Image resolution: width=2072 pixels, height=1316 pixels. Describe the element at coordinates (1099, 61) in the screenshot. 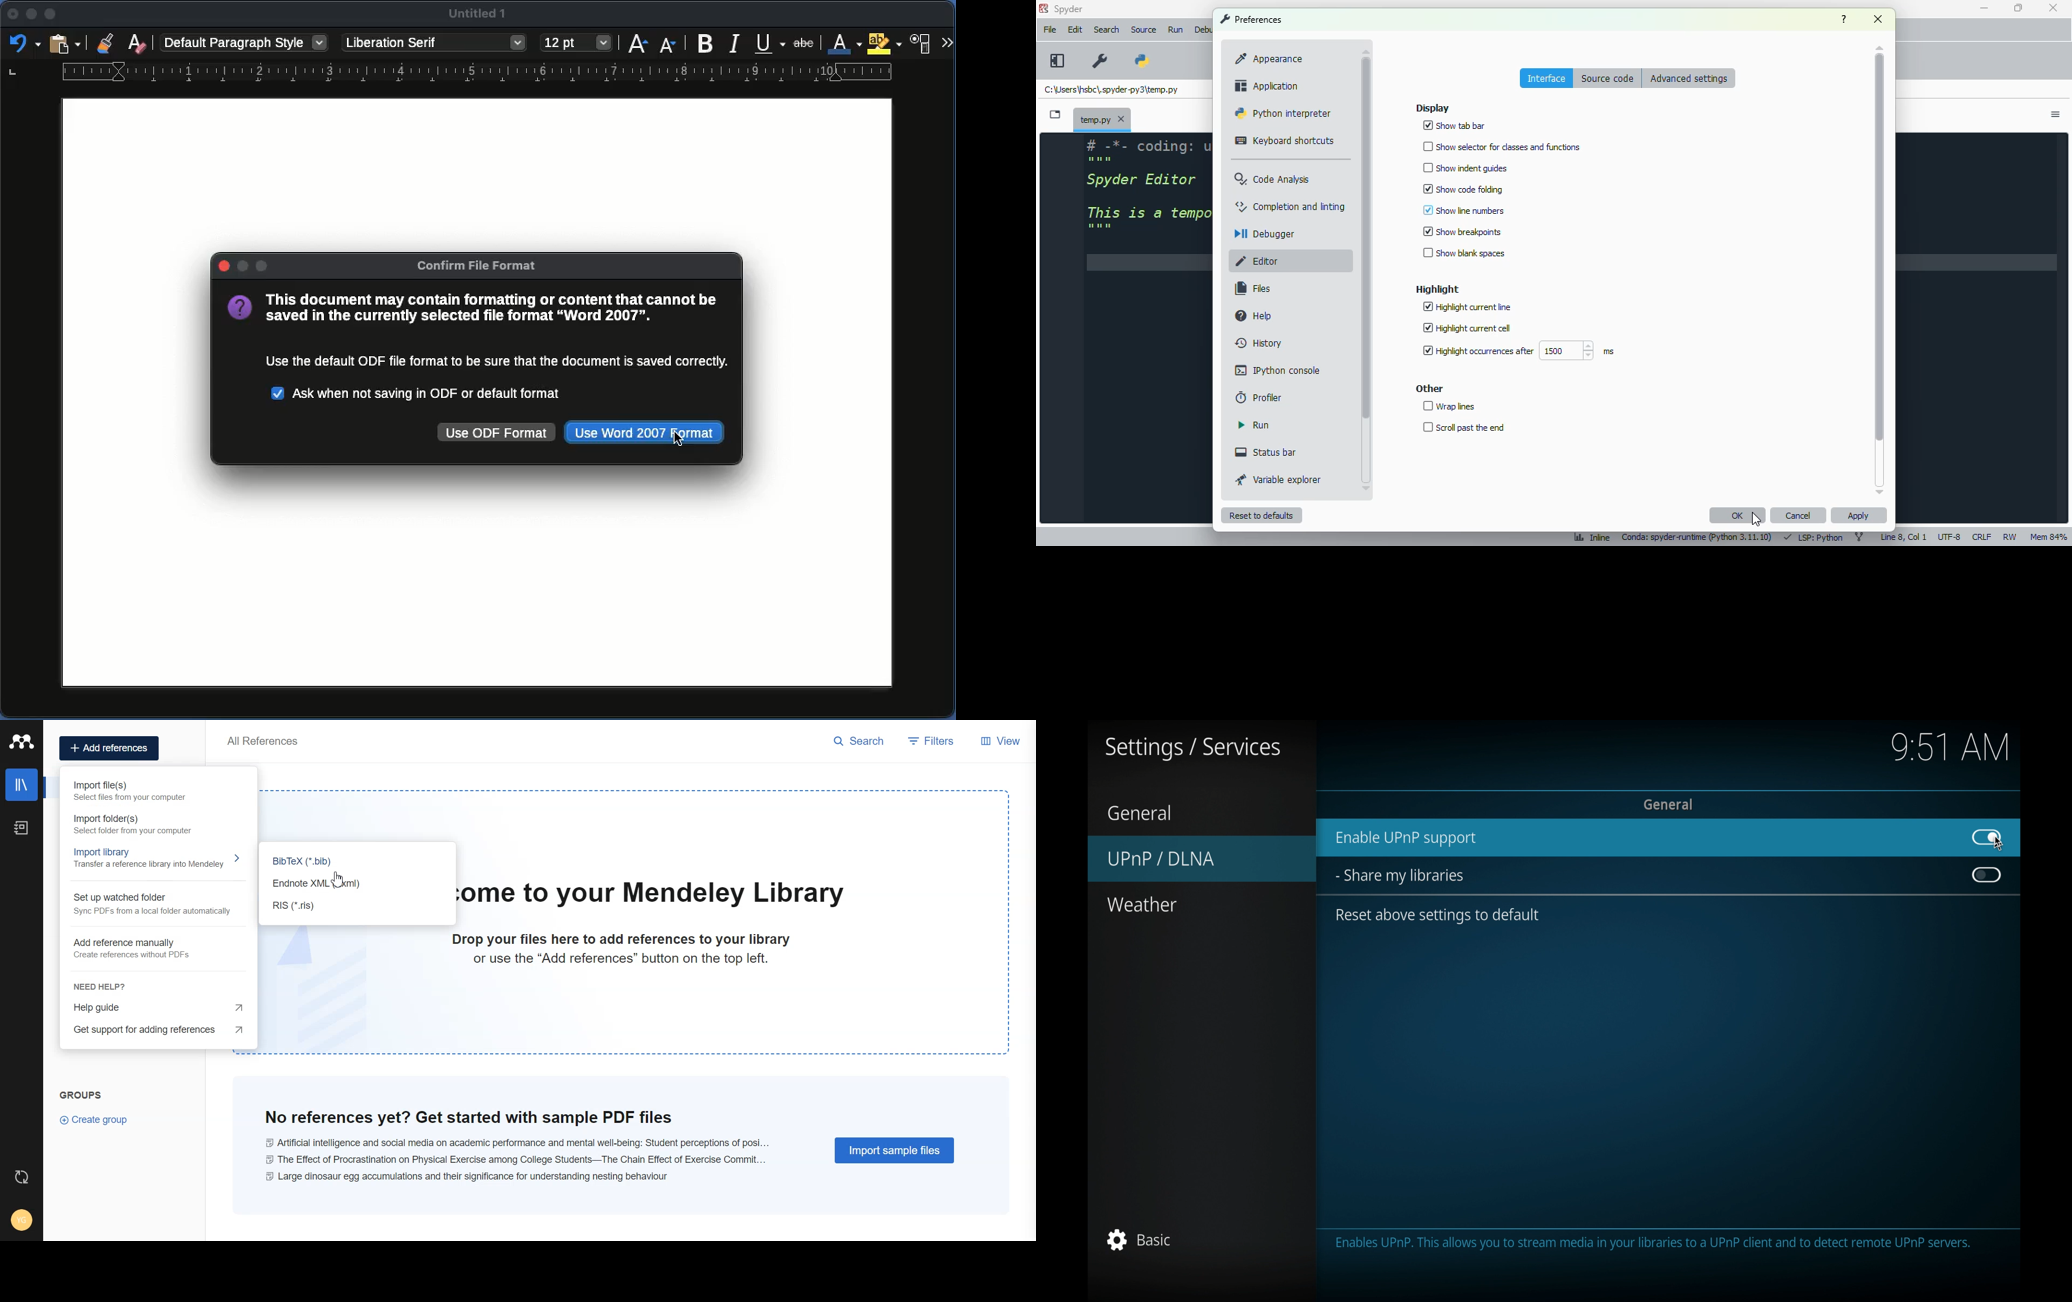

I see `preferences` at that location.